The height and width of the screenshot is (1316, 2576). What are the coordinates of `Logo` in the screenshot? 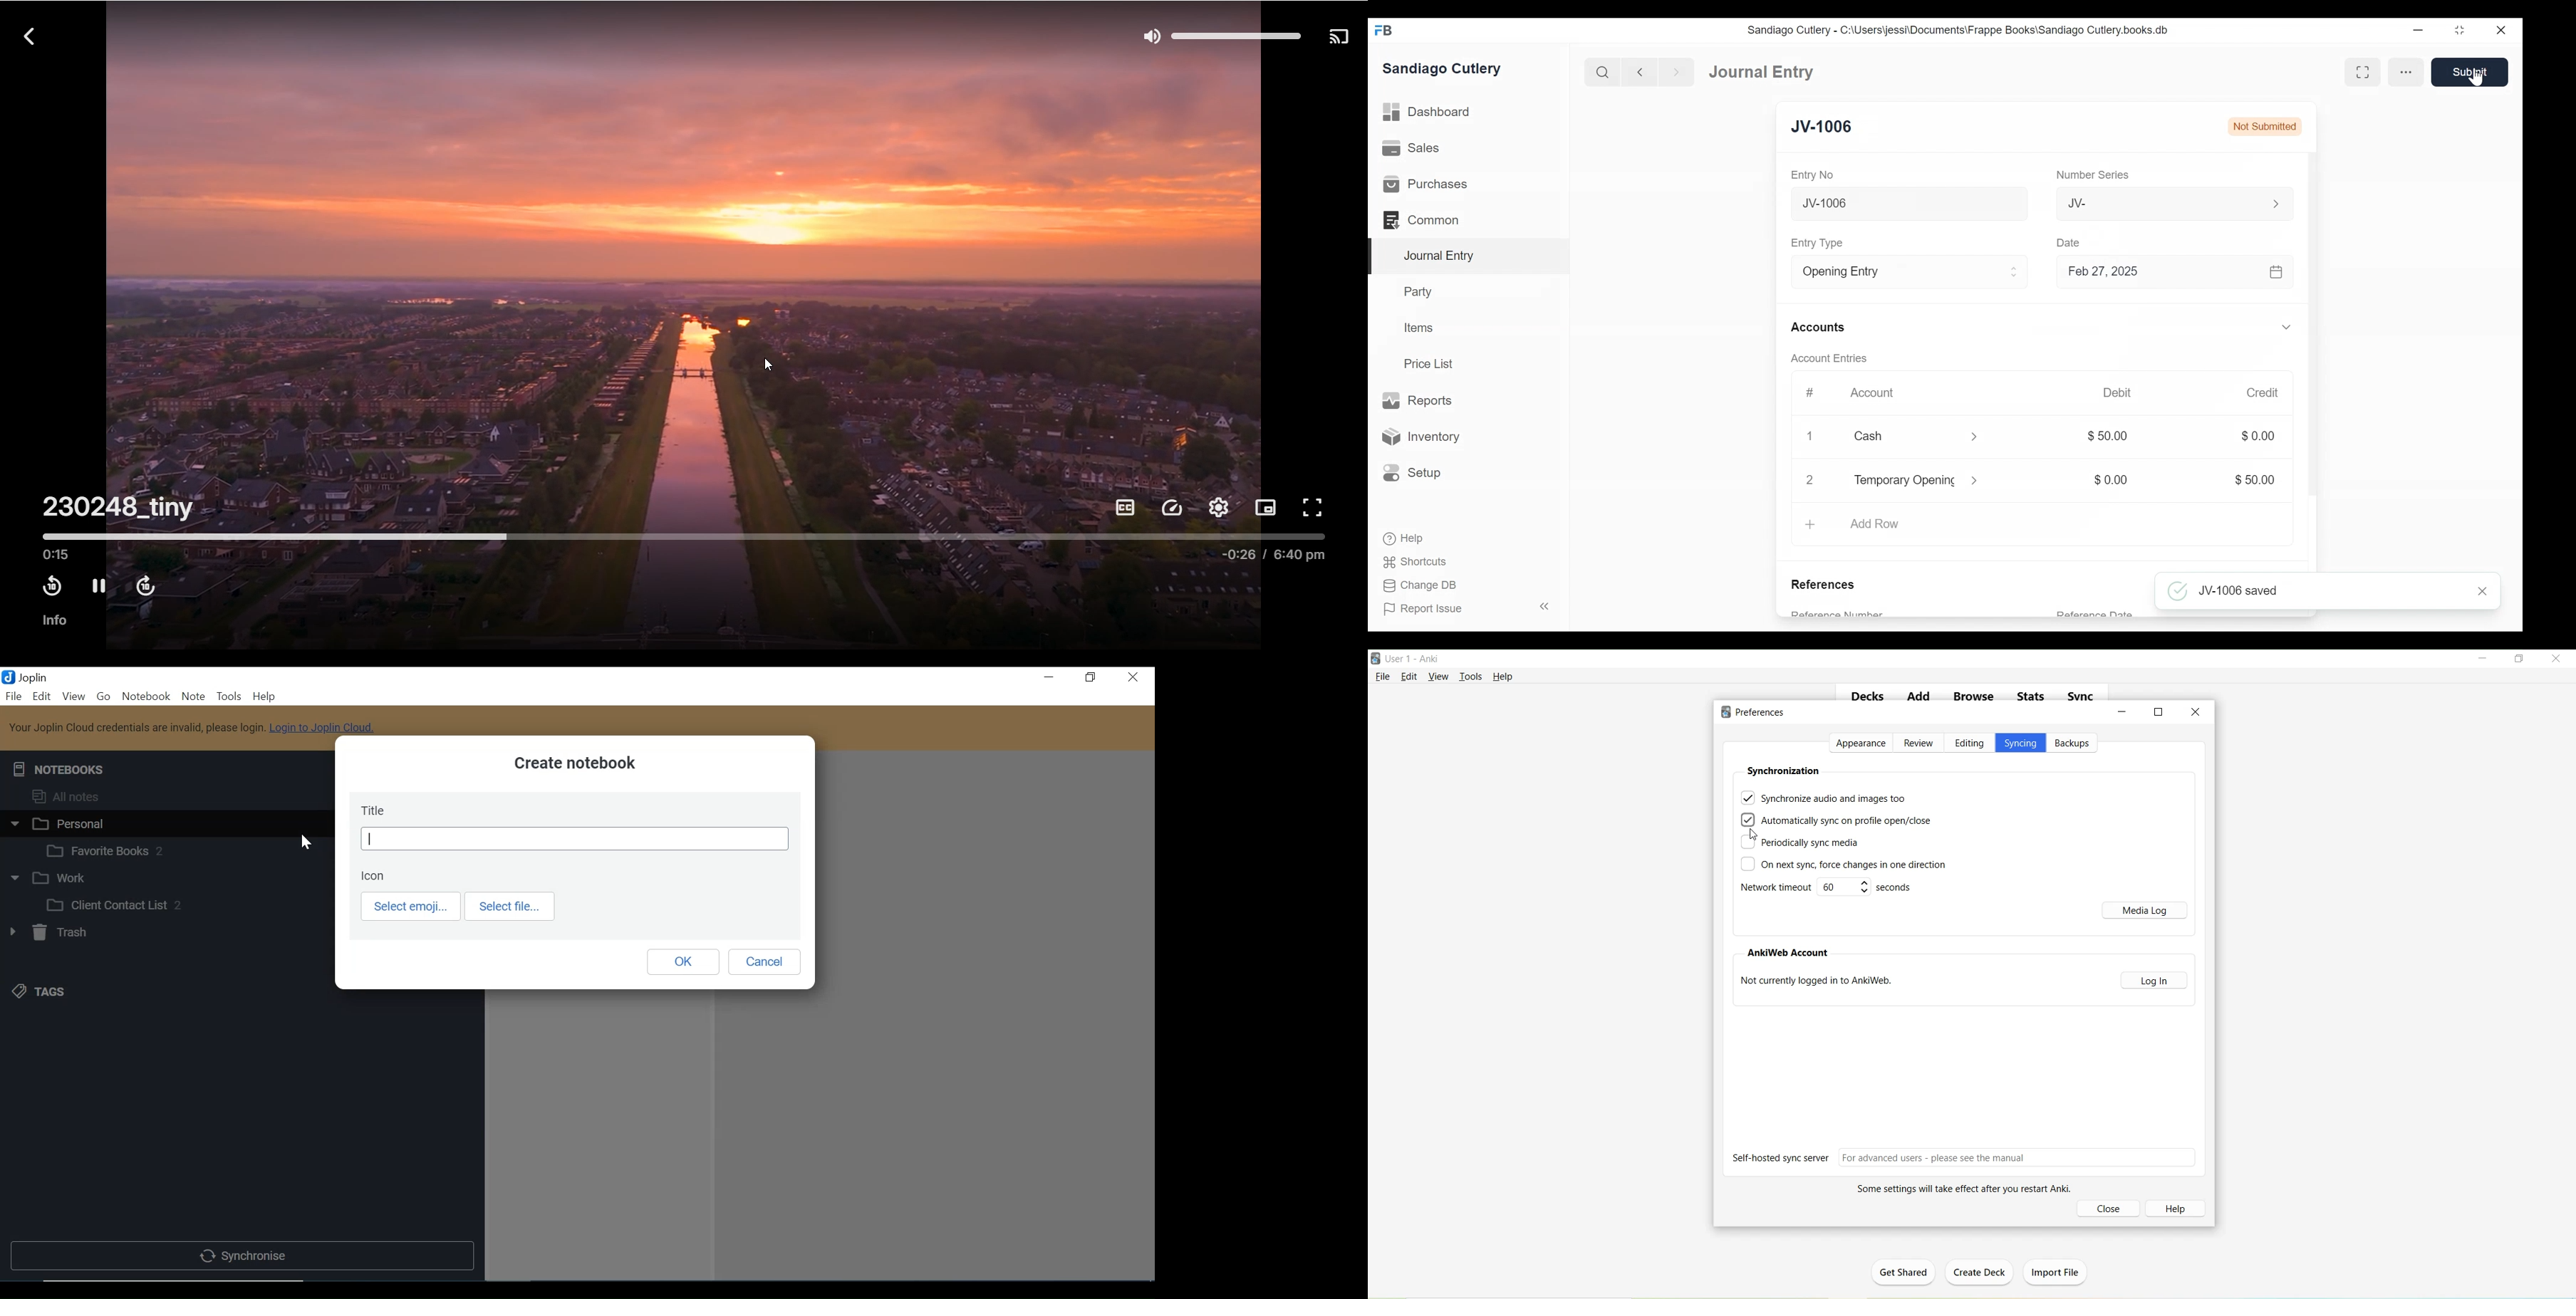 It's located at (1377, 659).